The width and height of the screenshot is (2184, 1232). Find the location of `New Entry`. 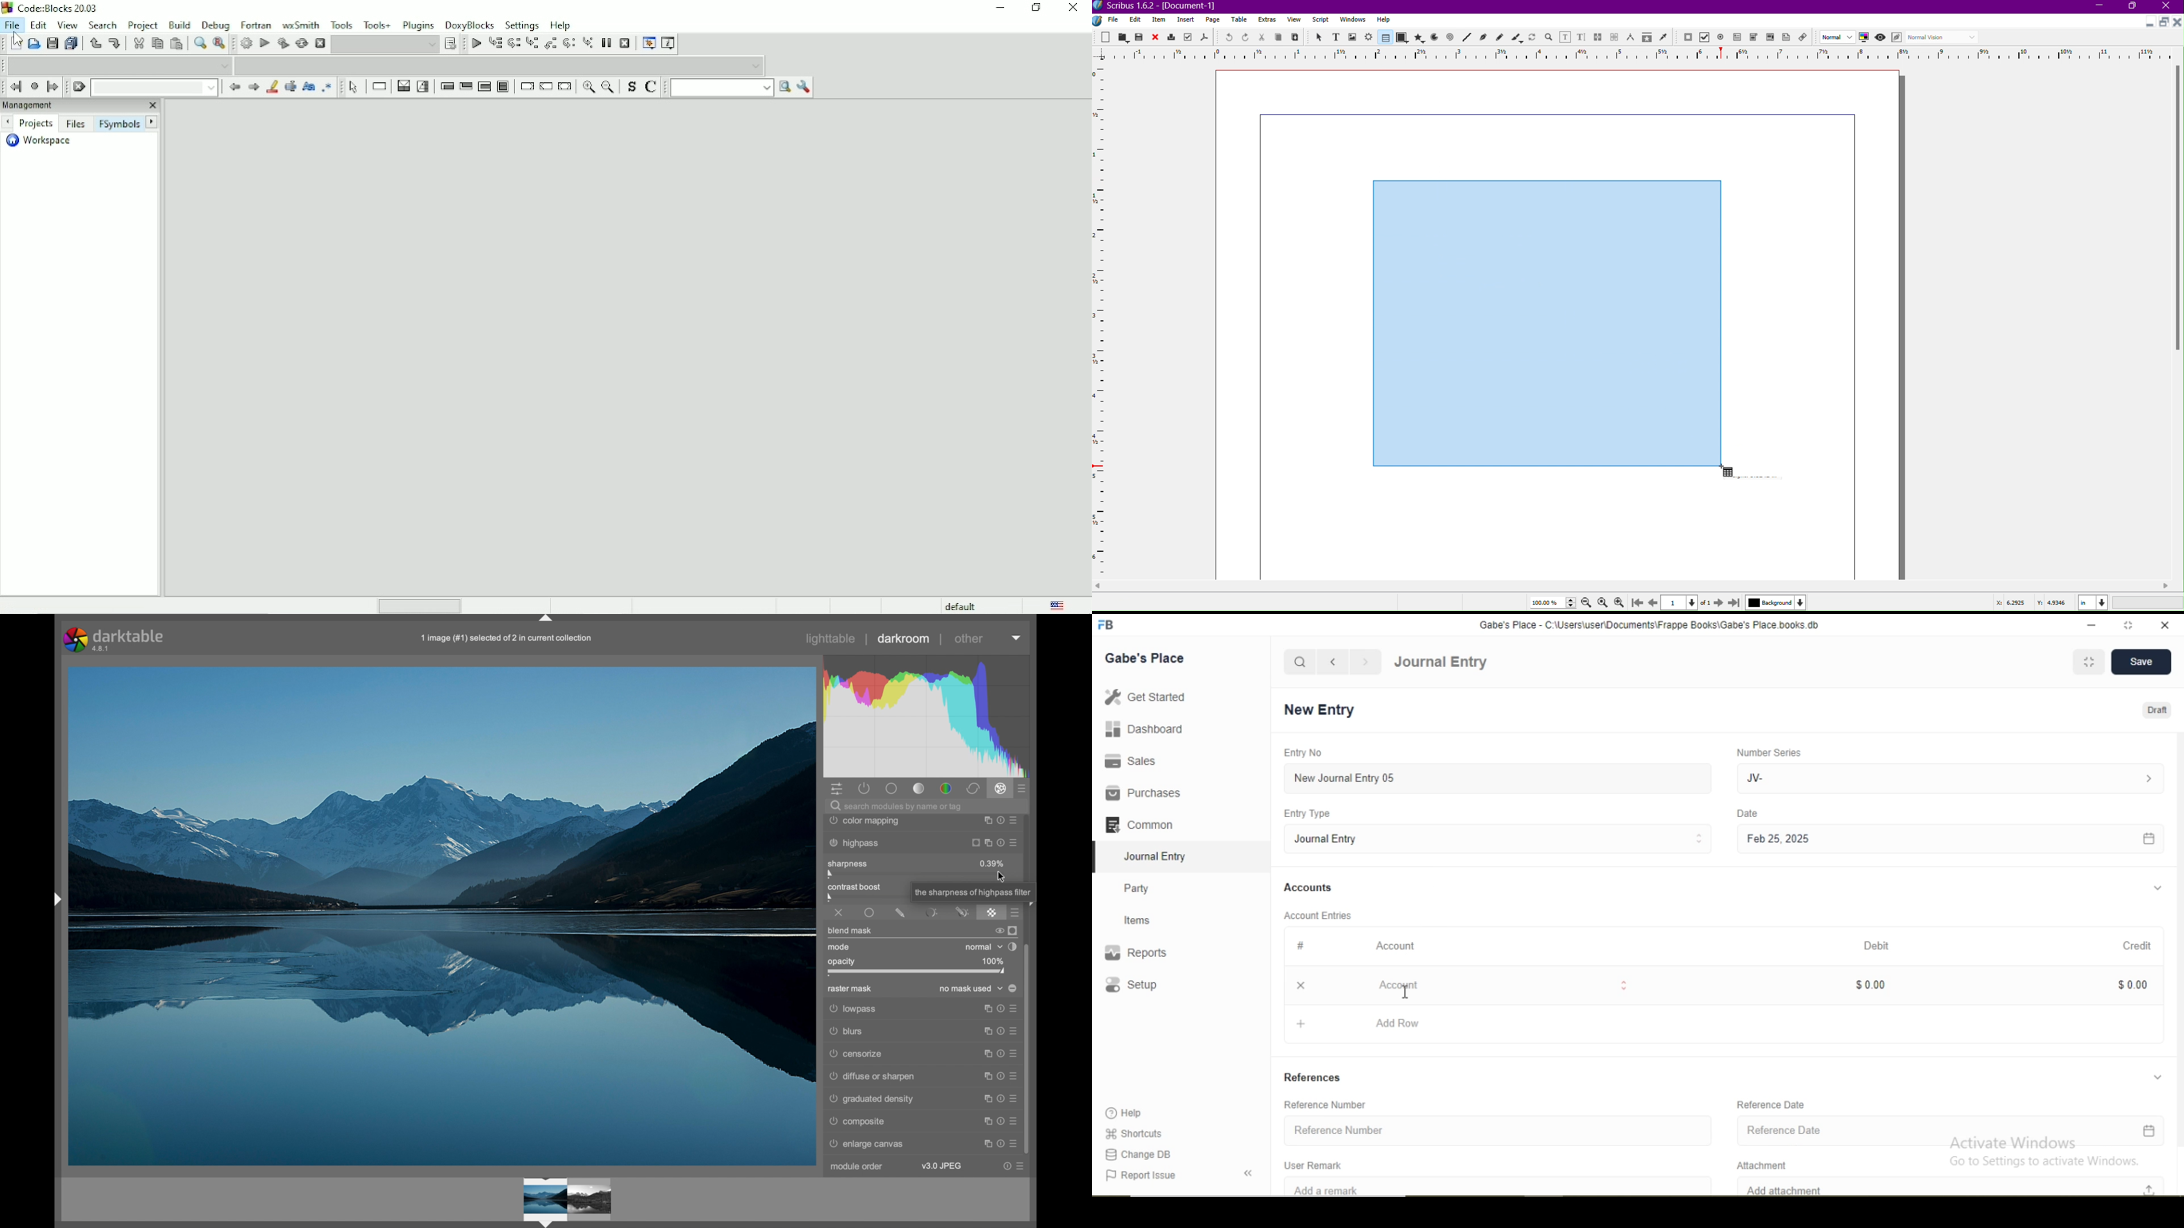

New Entry is located at coordinates (1324, 710).